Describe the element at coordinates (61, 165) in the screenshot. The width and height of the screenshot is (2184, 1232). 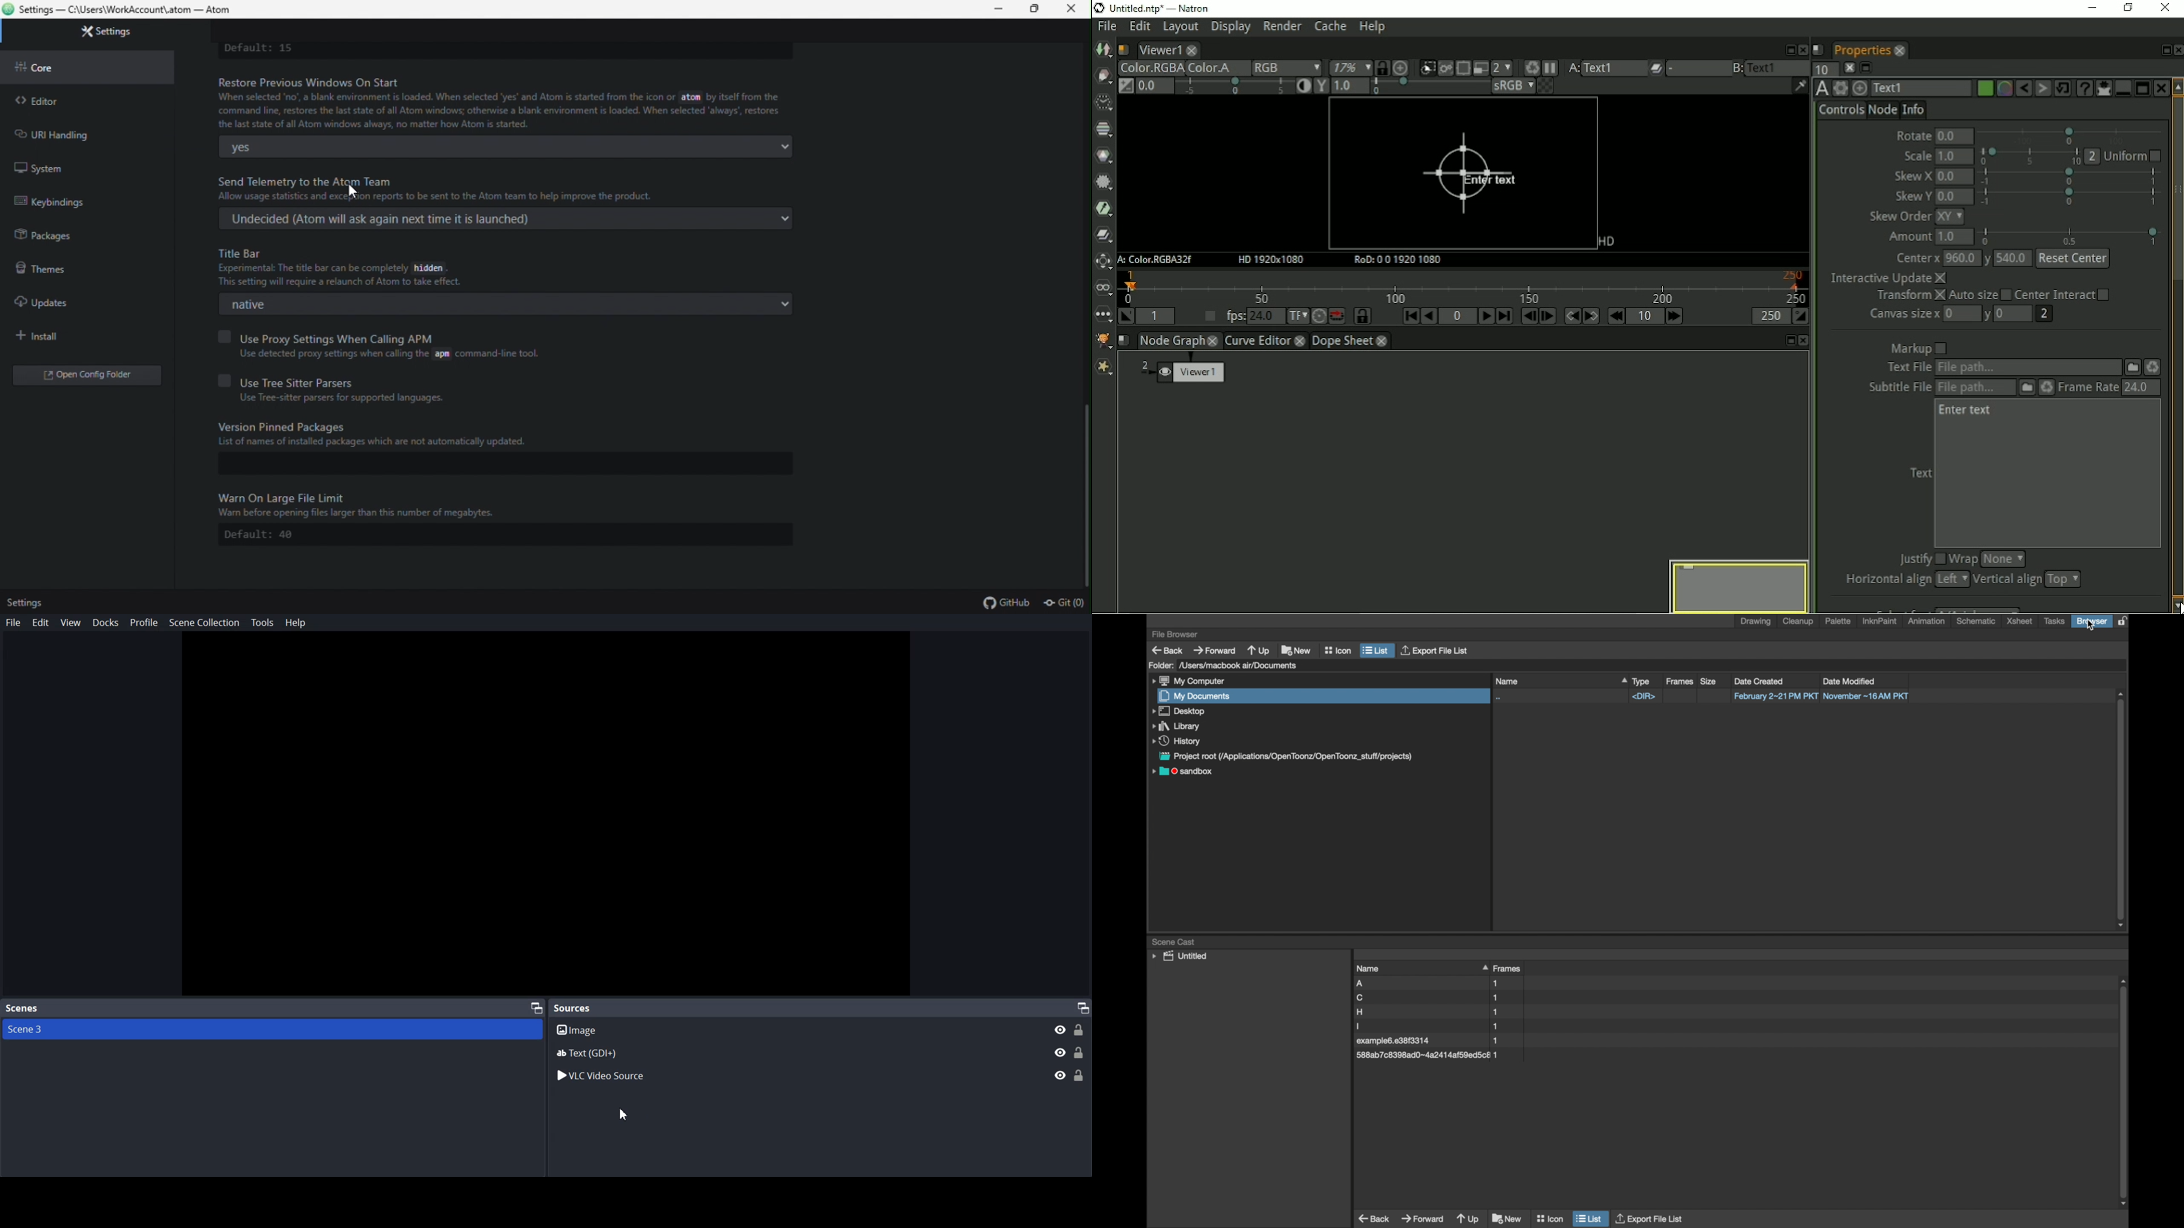
I see `System` at that location.